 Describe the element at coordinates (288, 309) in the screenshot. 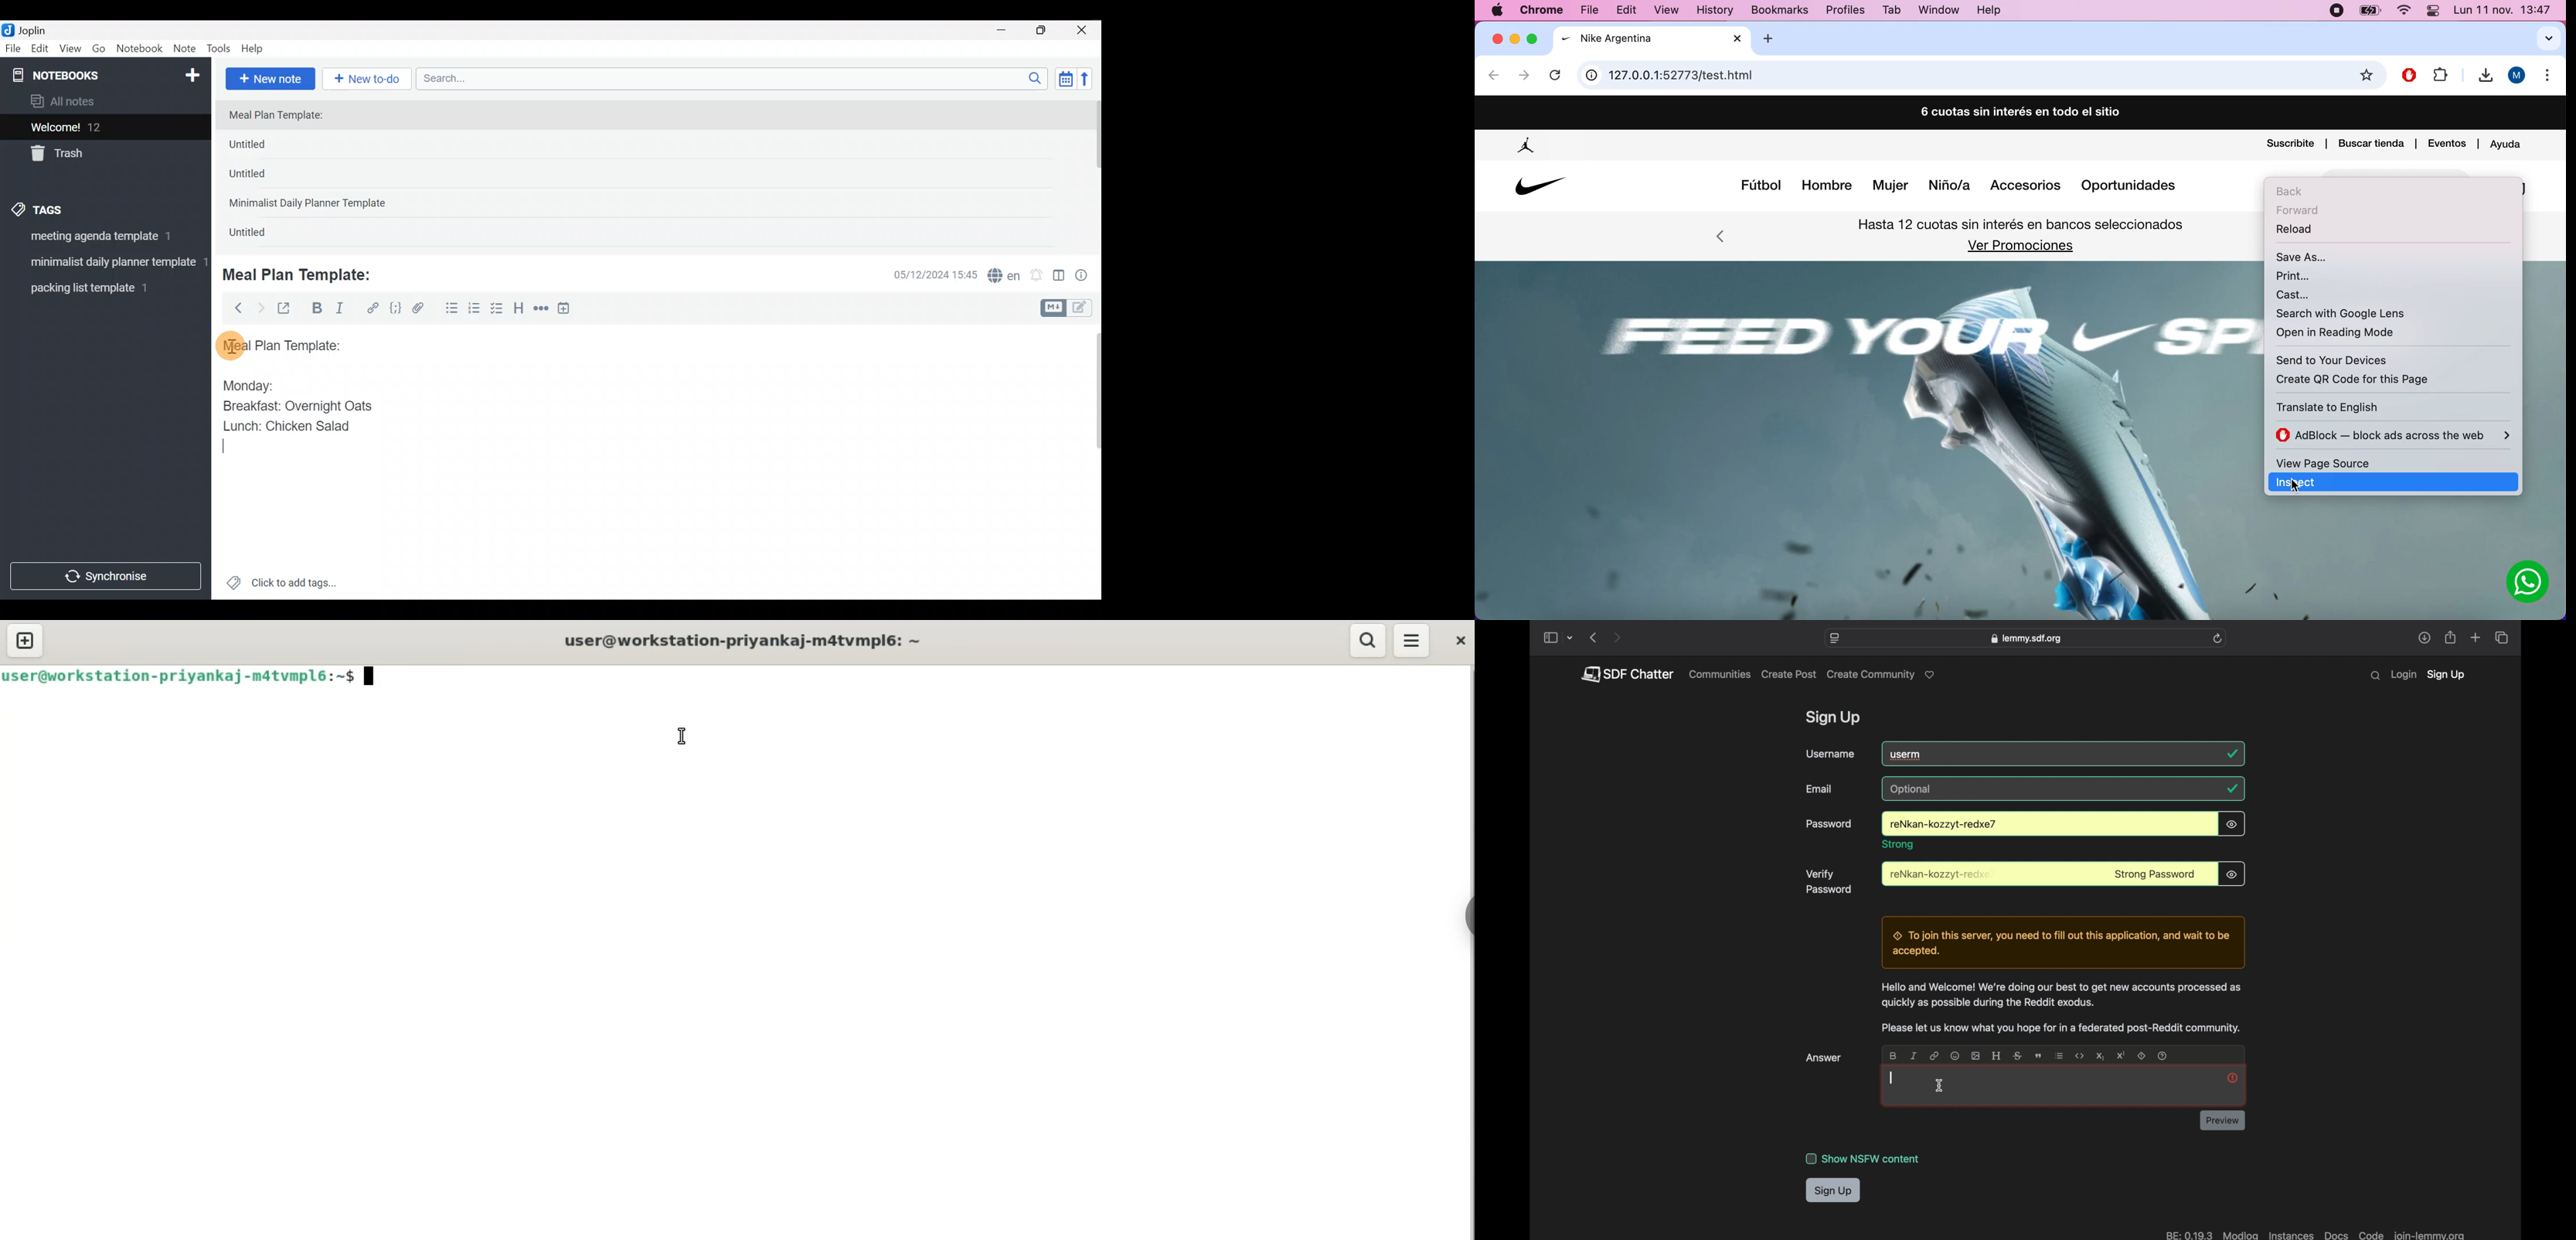

I see `Toggle external editing` at that location.